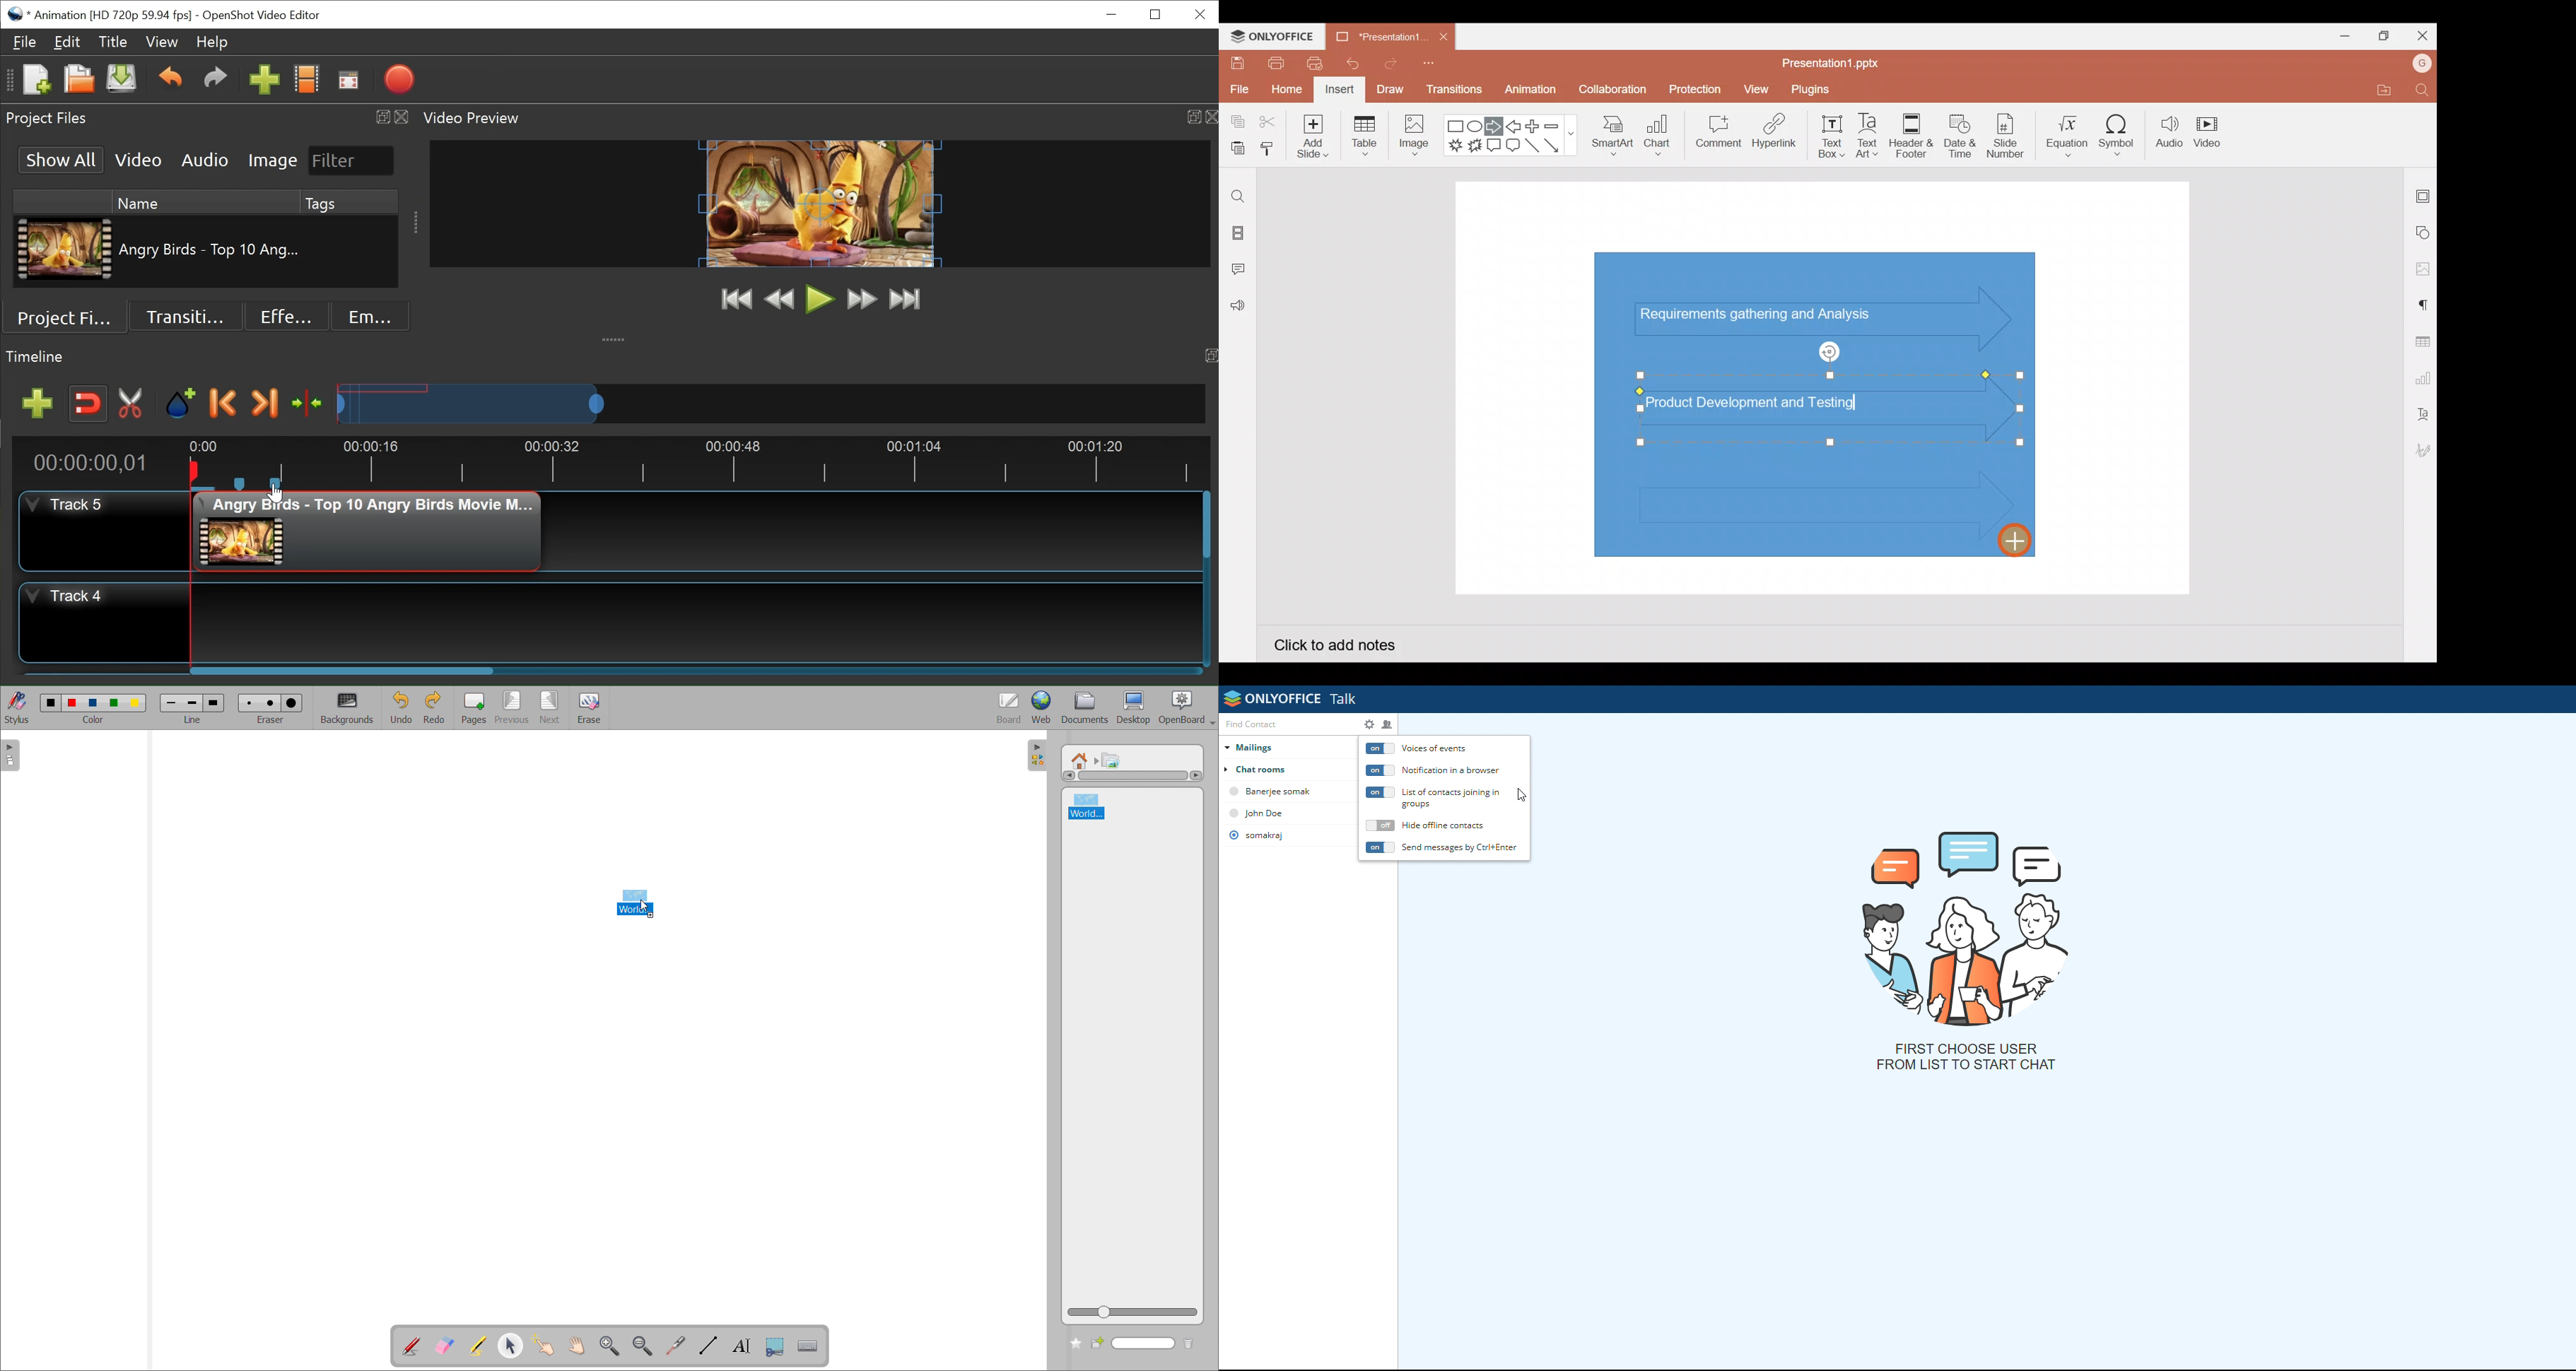  Describe the element at coordinates (2005, 136) in the screenshot. I see `Slide number` at that location.